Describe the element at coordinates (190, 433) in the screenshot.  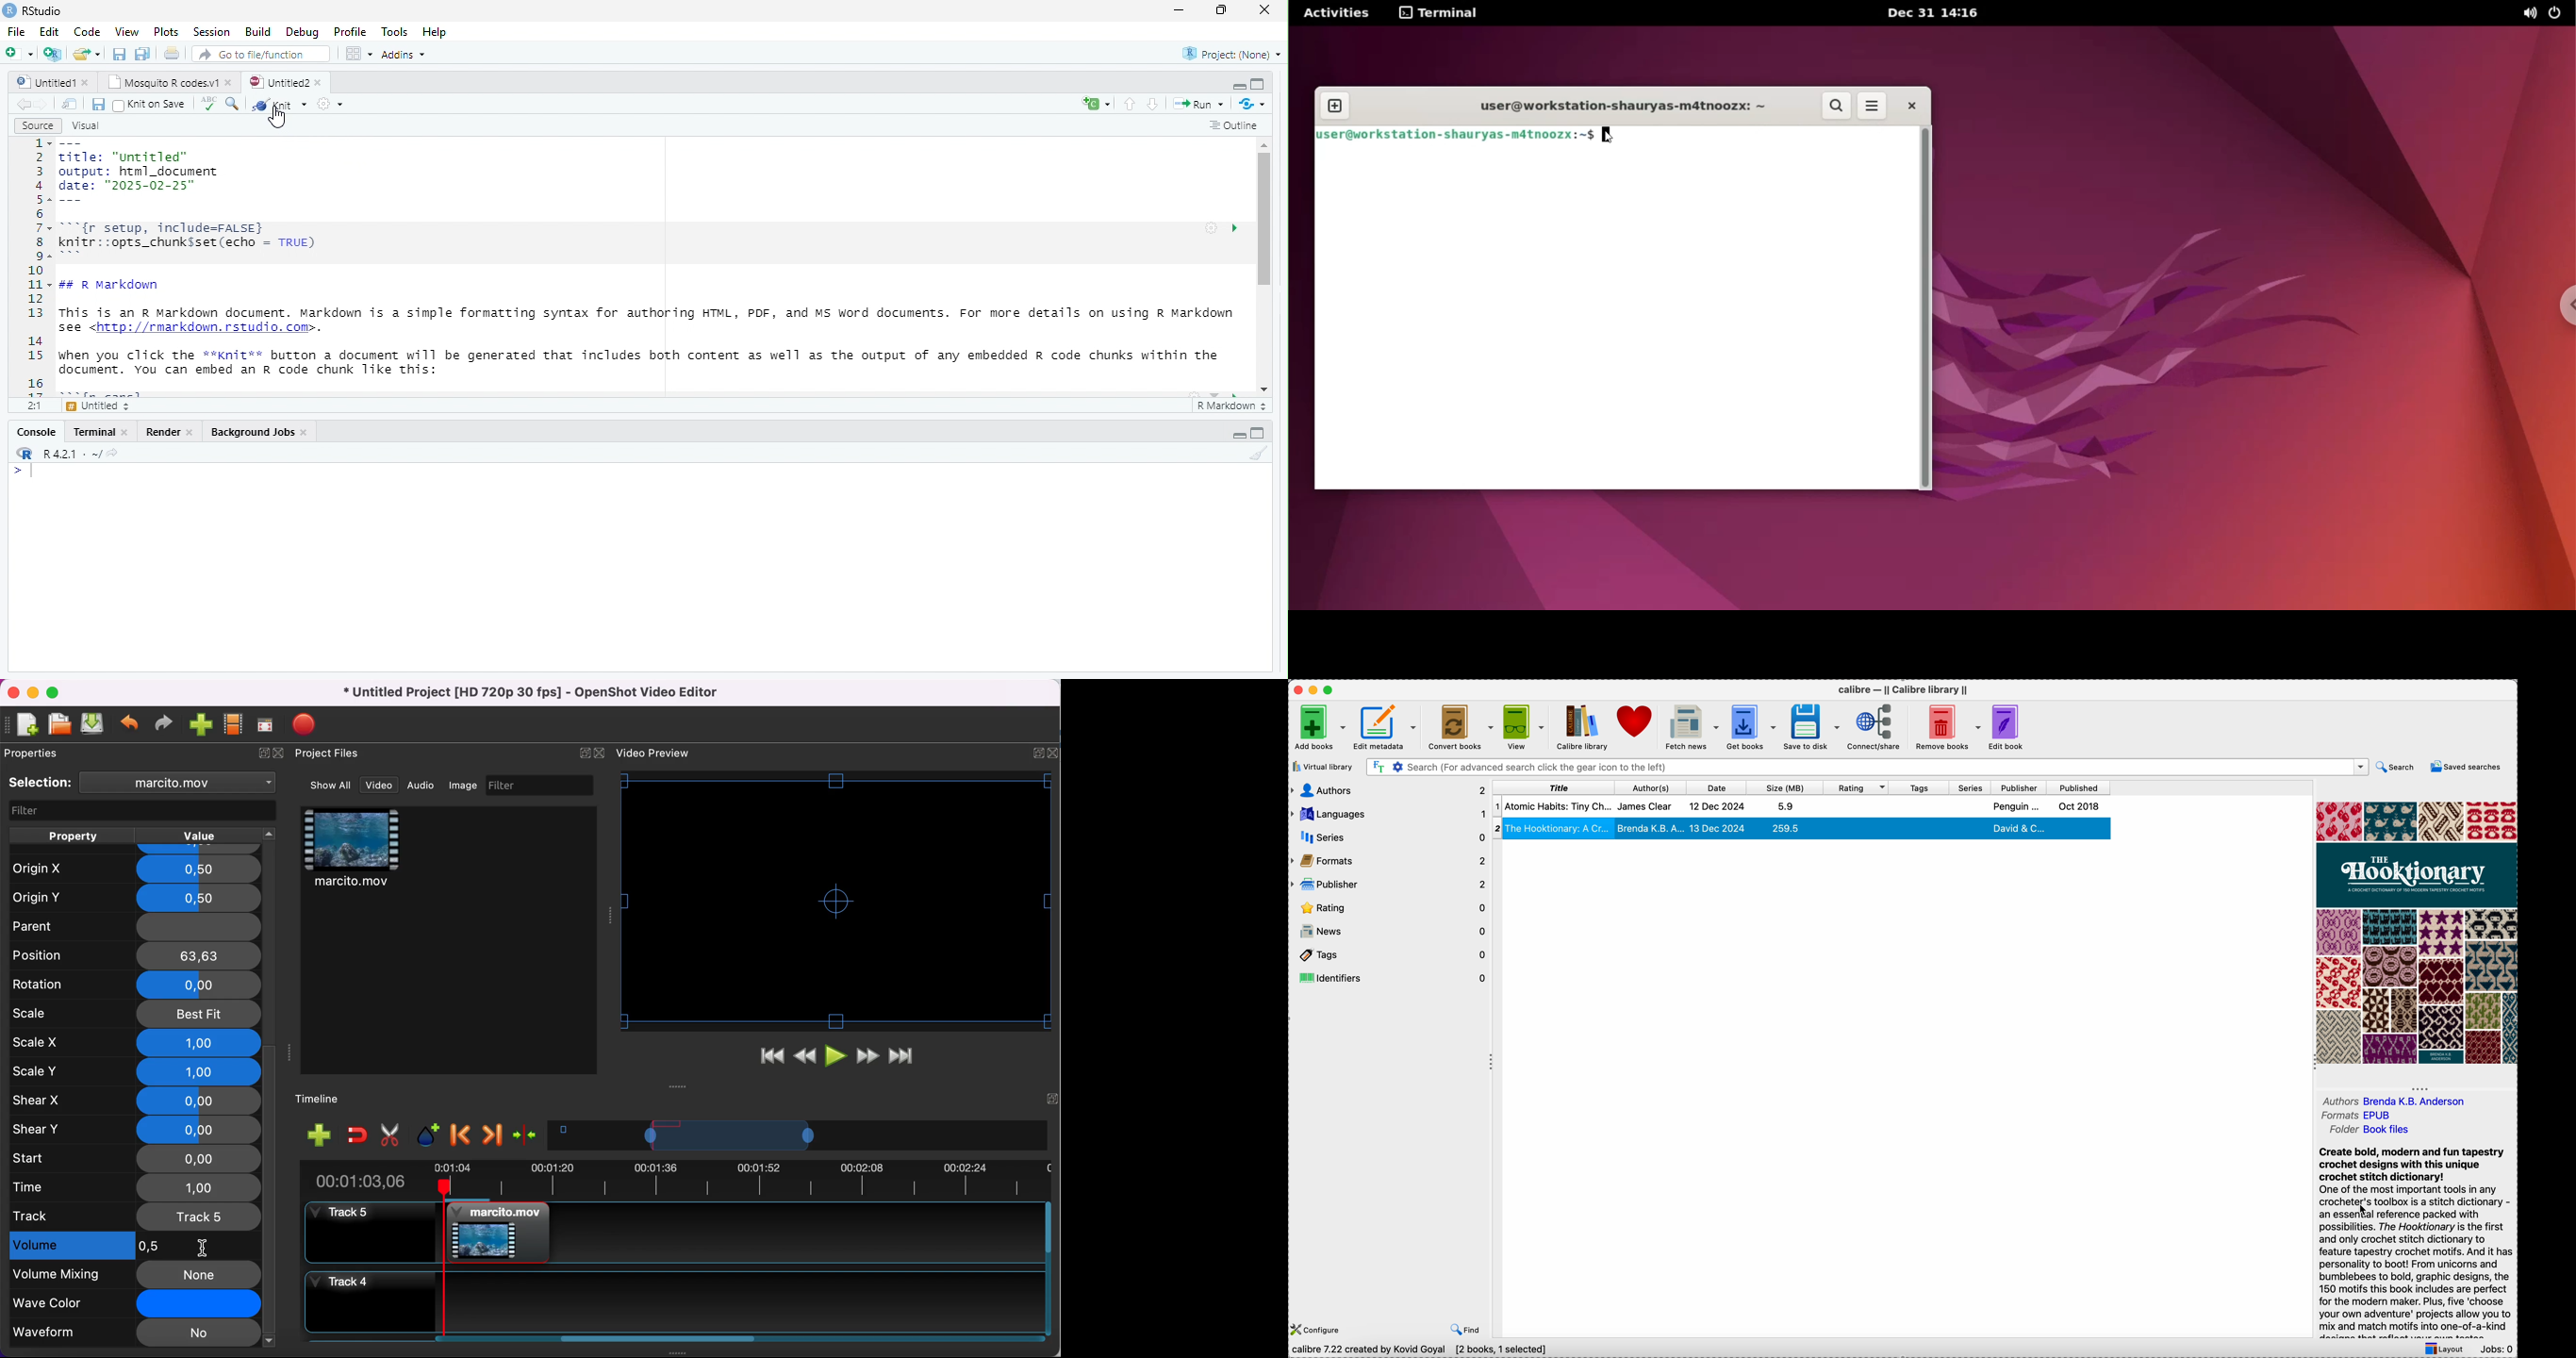
I see `close` at that location.